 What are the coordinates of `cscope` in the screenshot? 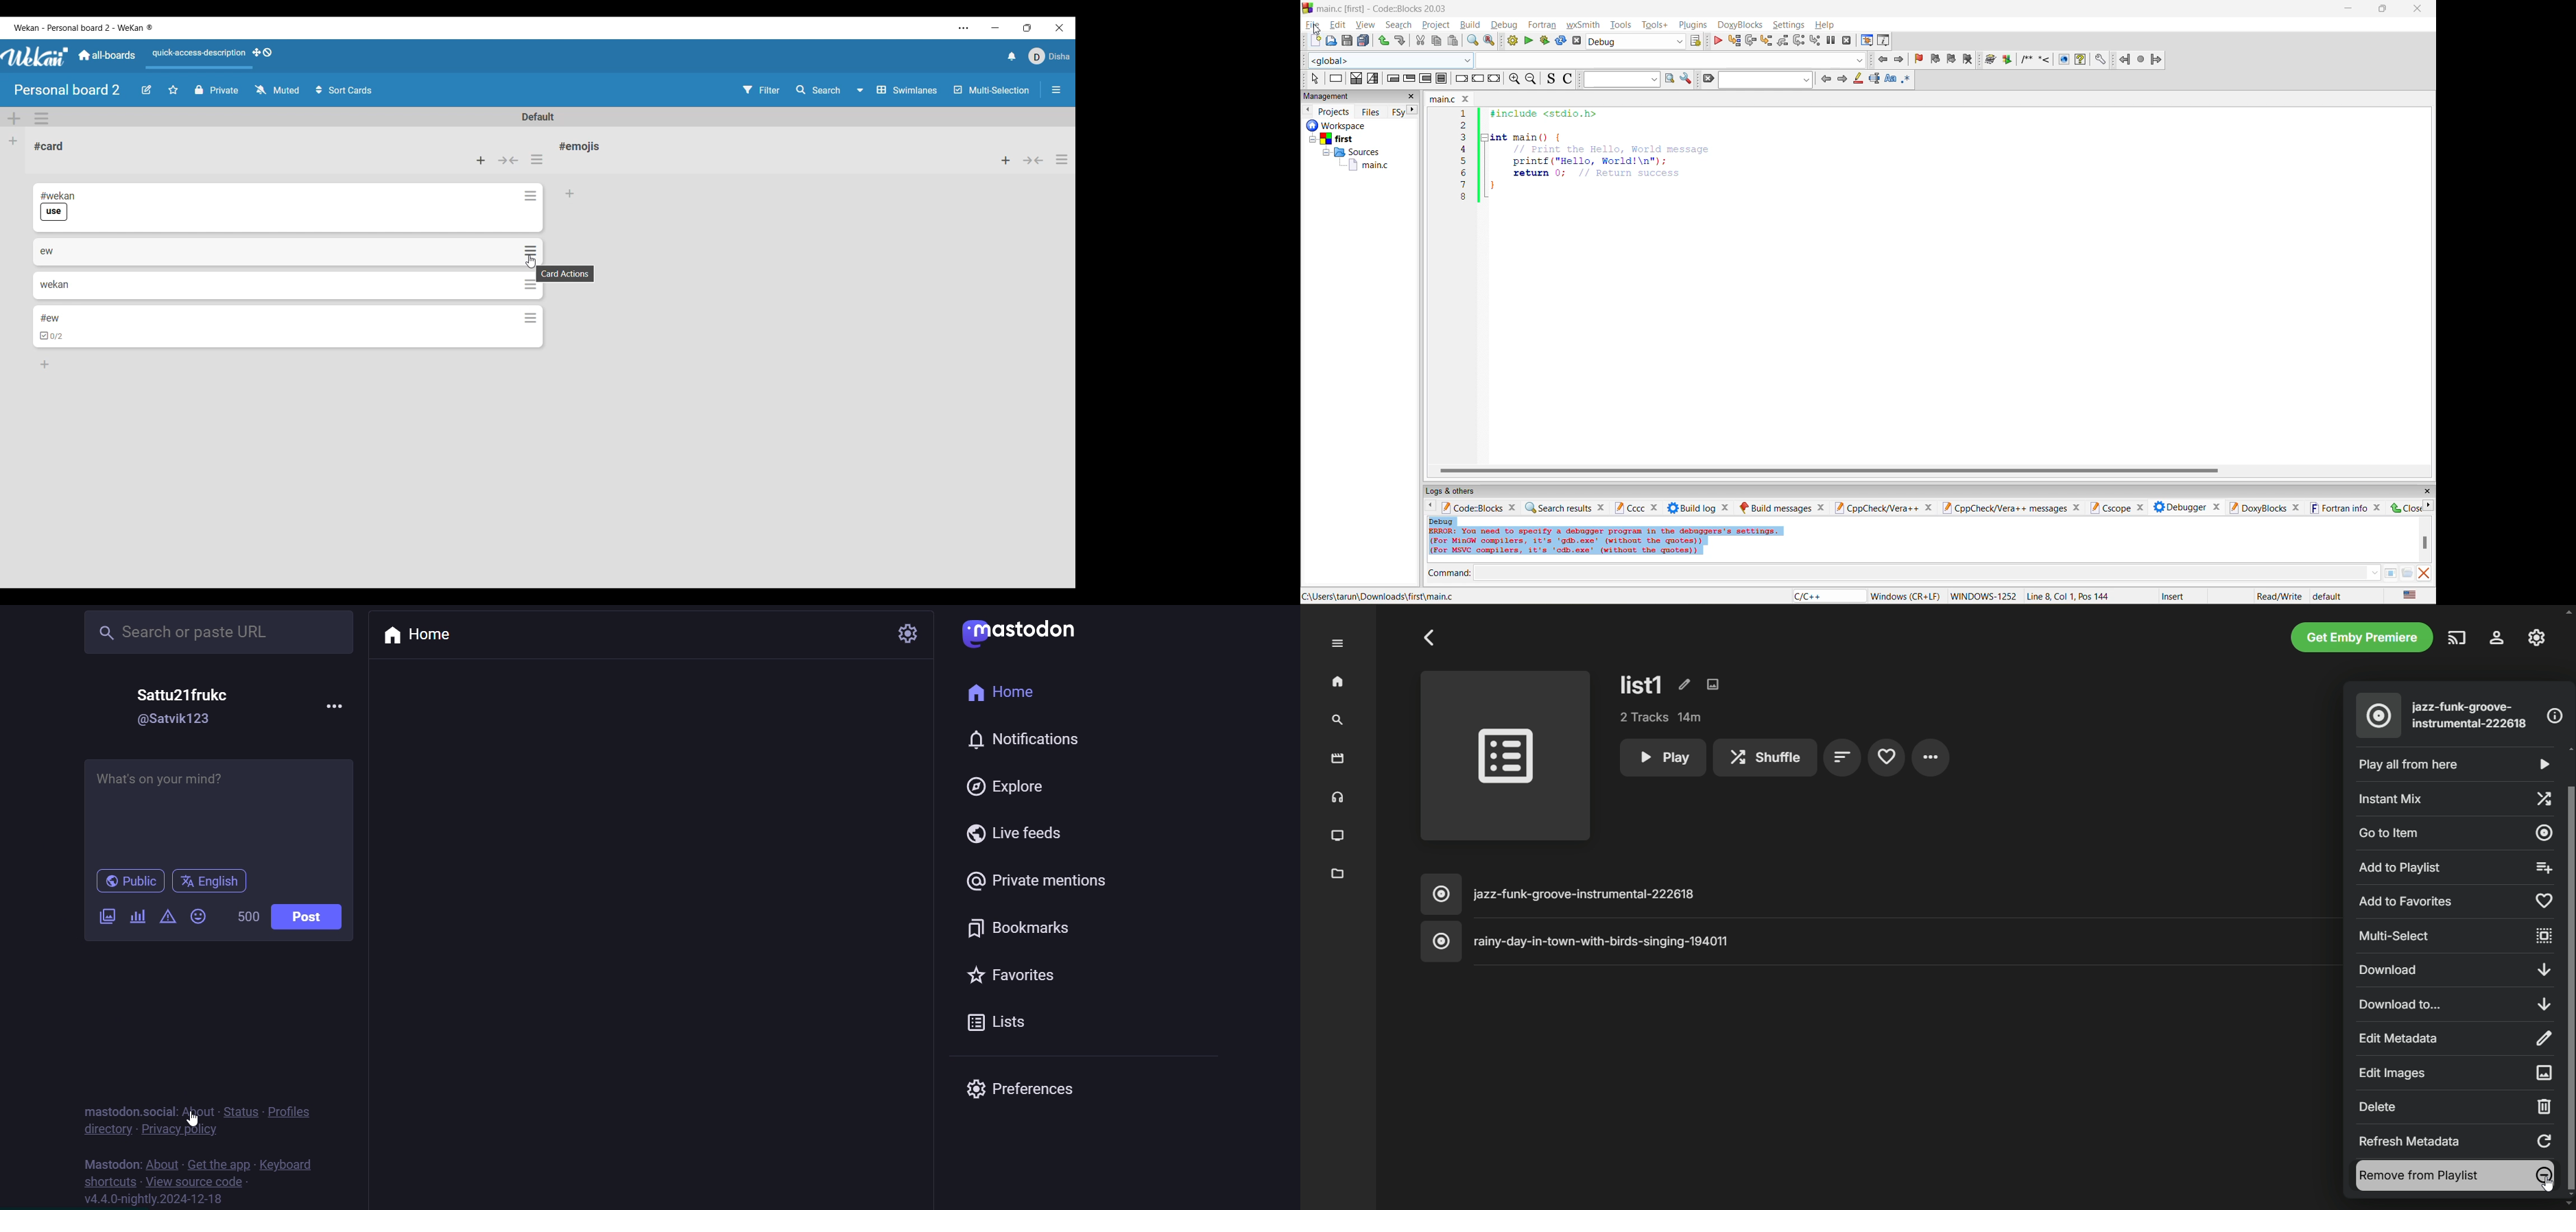 It's located at (2110, 507).